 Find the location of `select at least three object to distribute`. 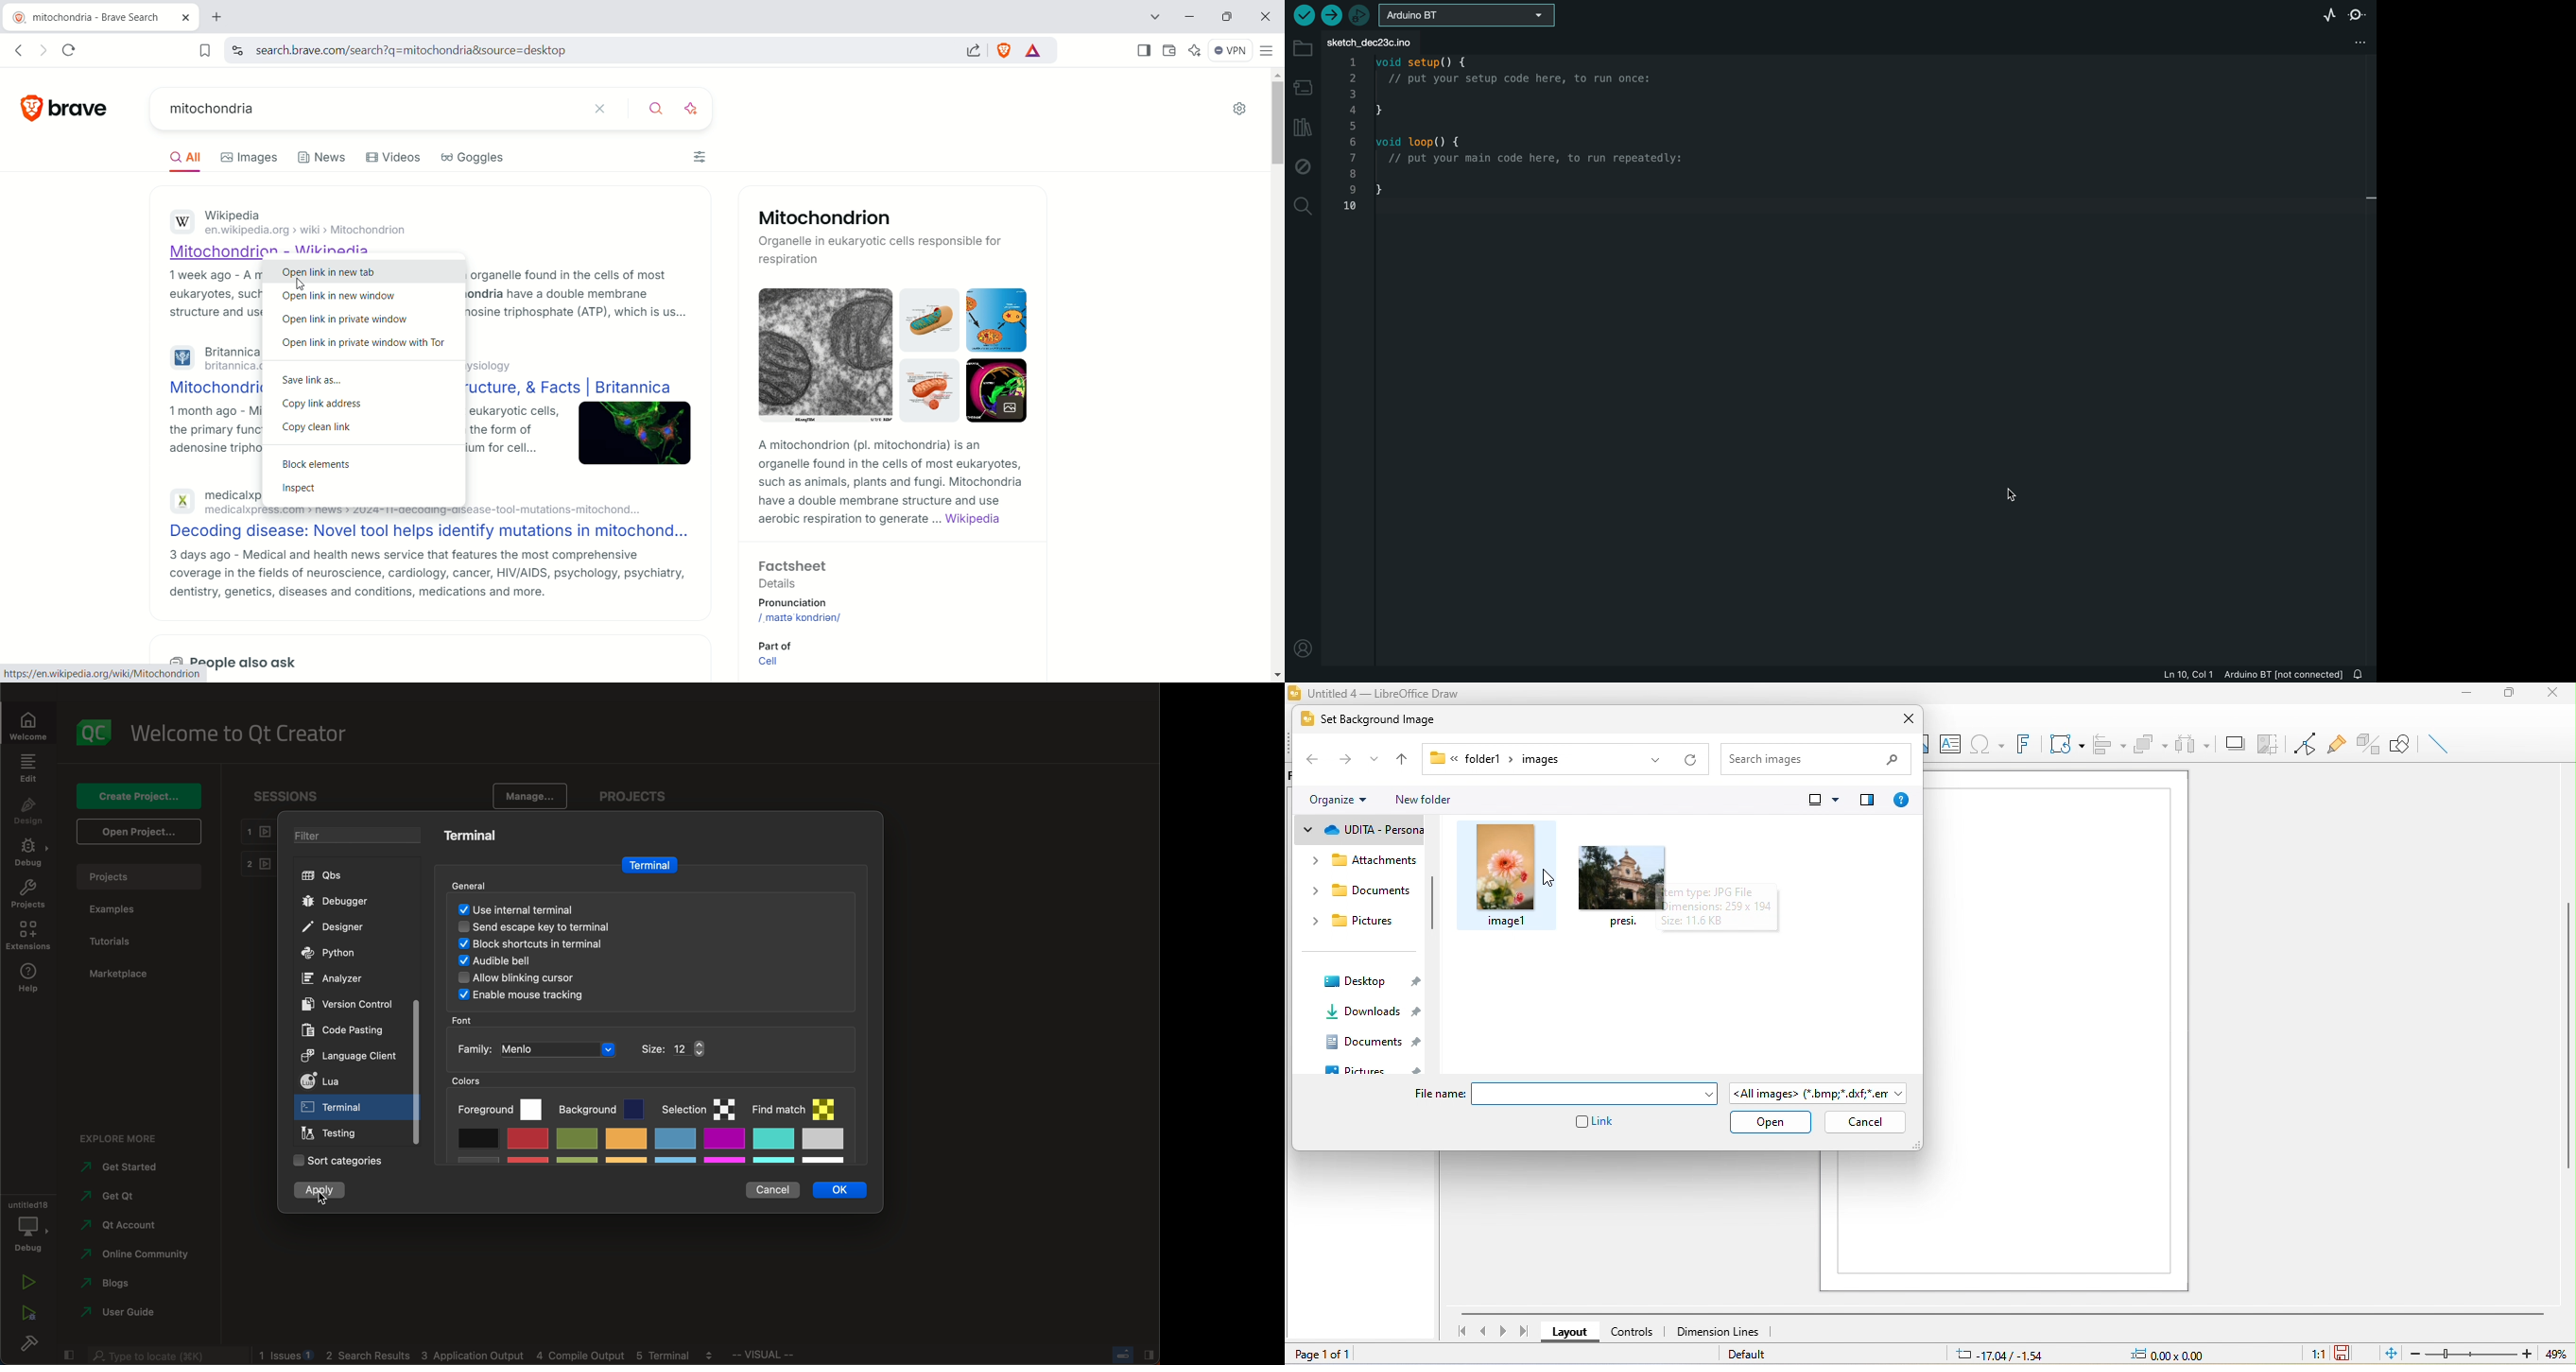

select at least three object to distribute is located at coordinates (2195, 745).